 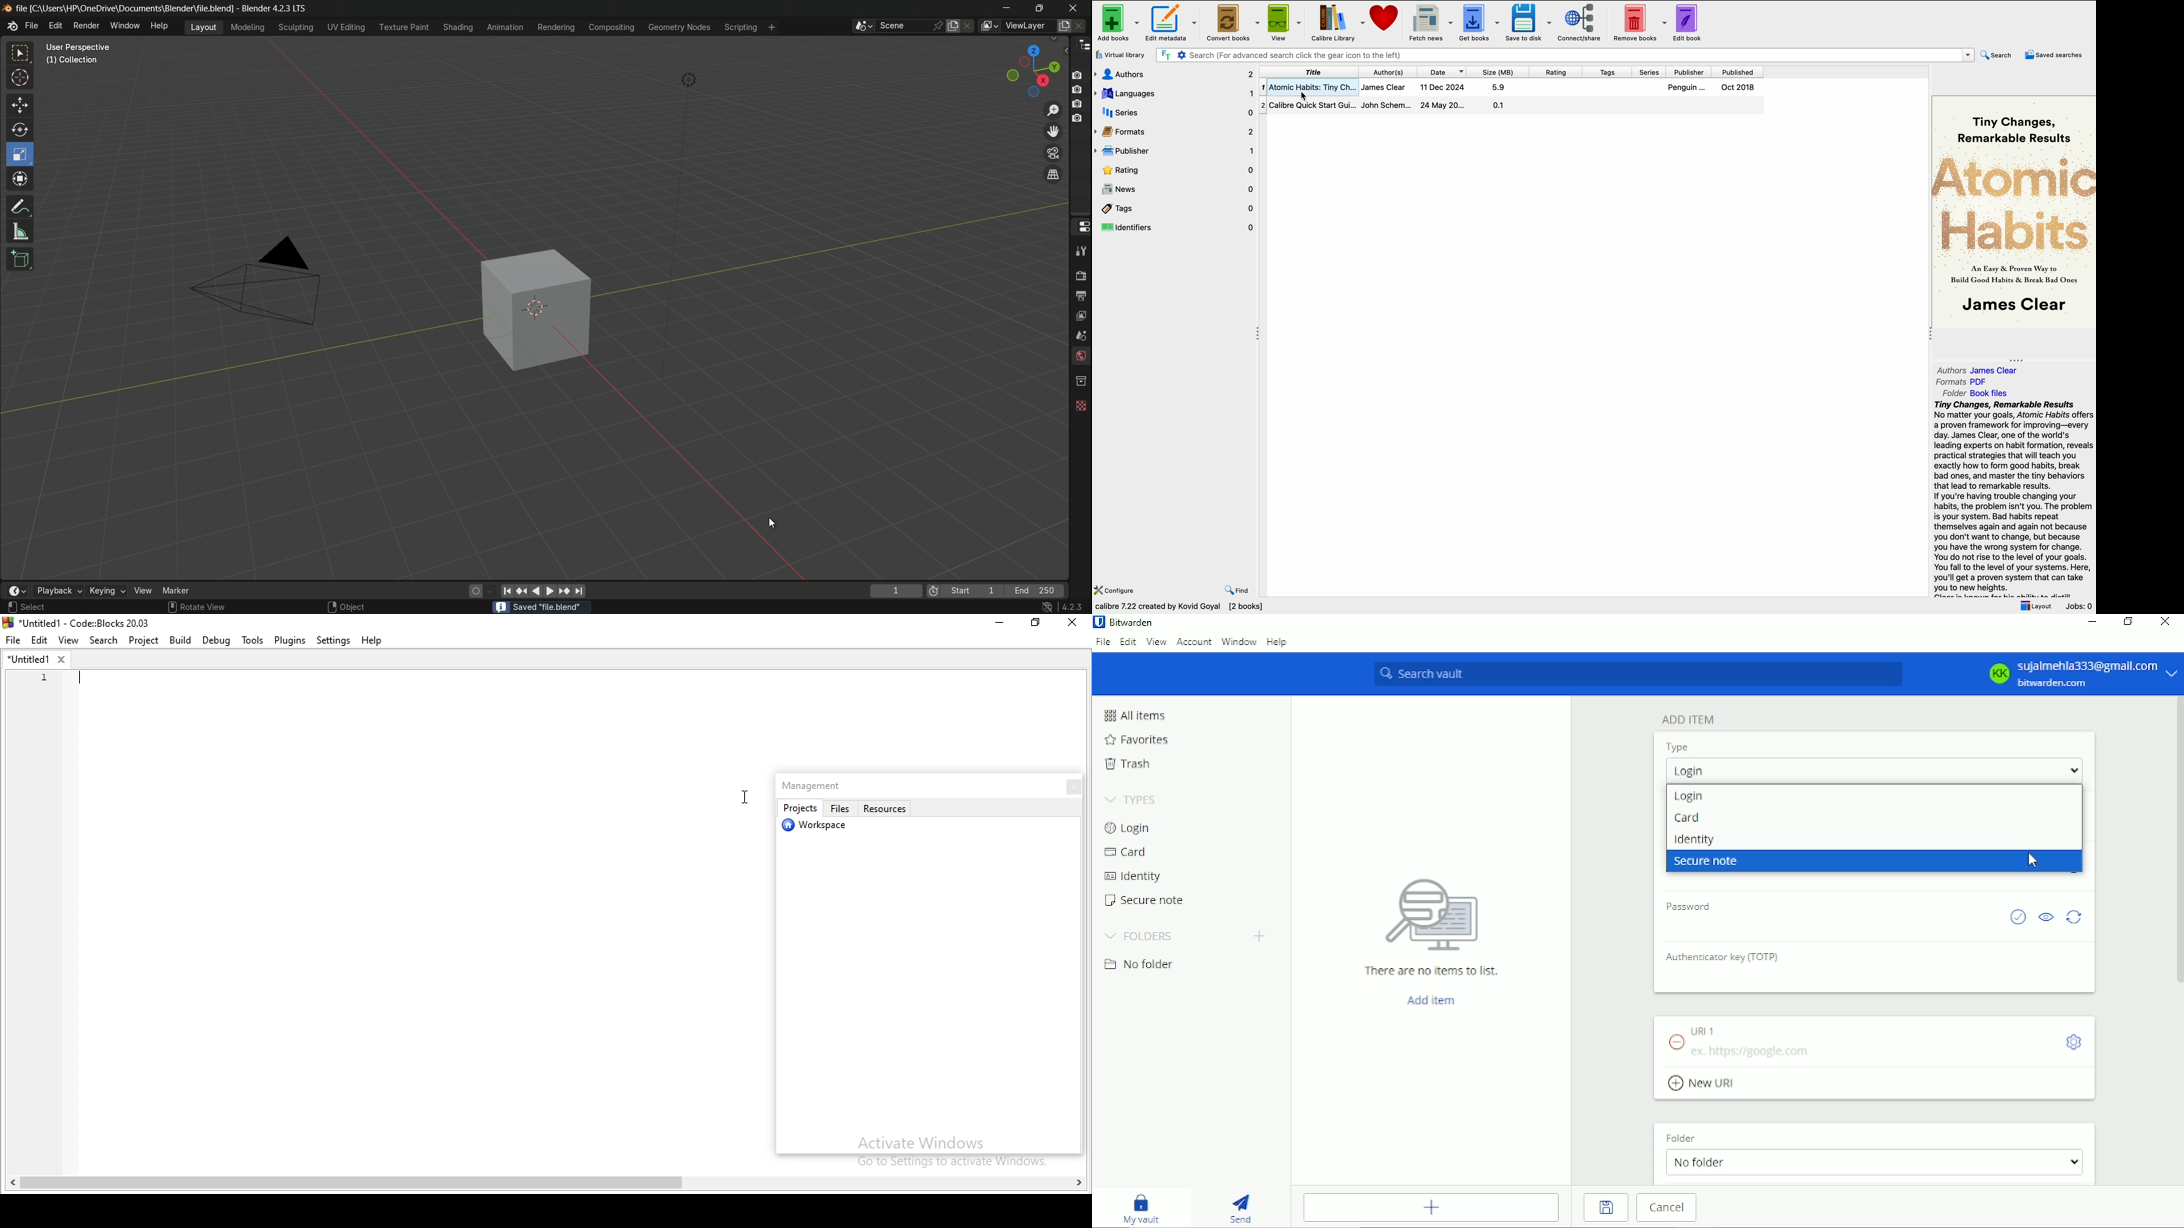 What do you see at coordinates (1122, 55) in the screenshot?
I see `virtual library` at bounding box center [1122, 55].